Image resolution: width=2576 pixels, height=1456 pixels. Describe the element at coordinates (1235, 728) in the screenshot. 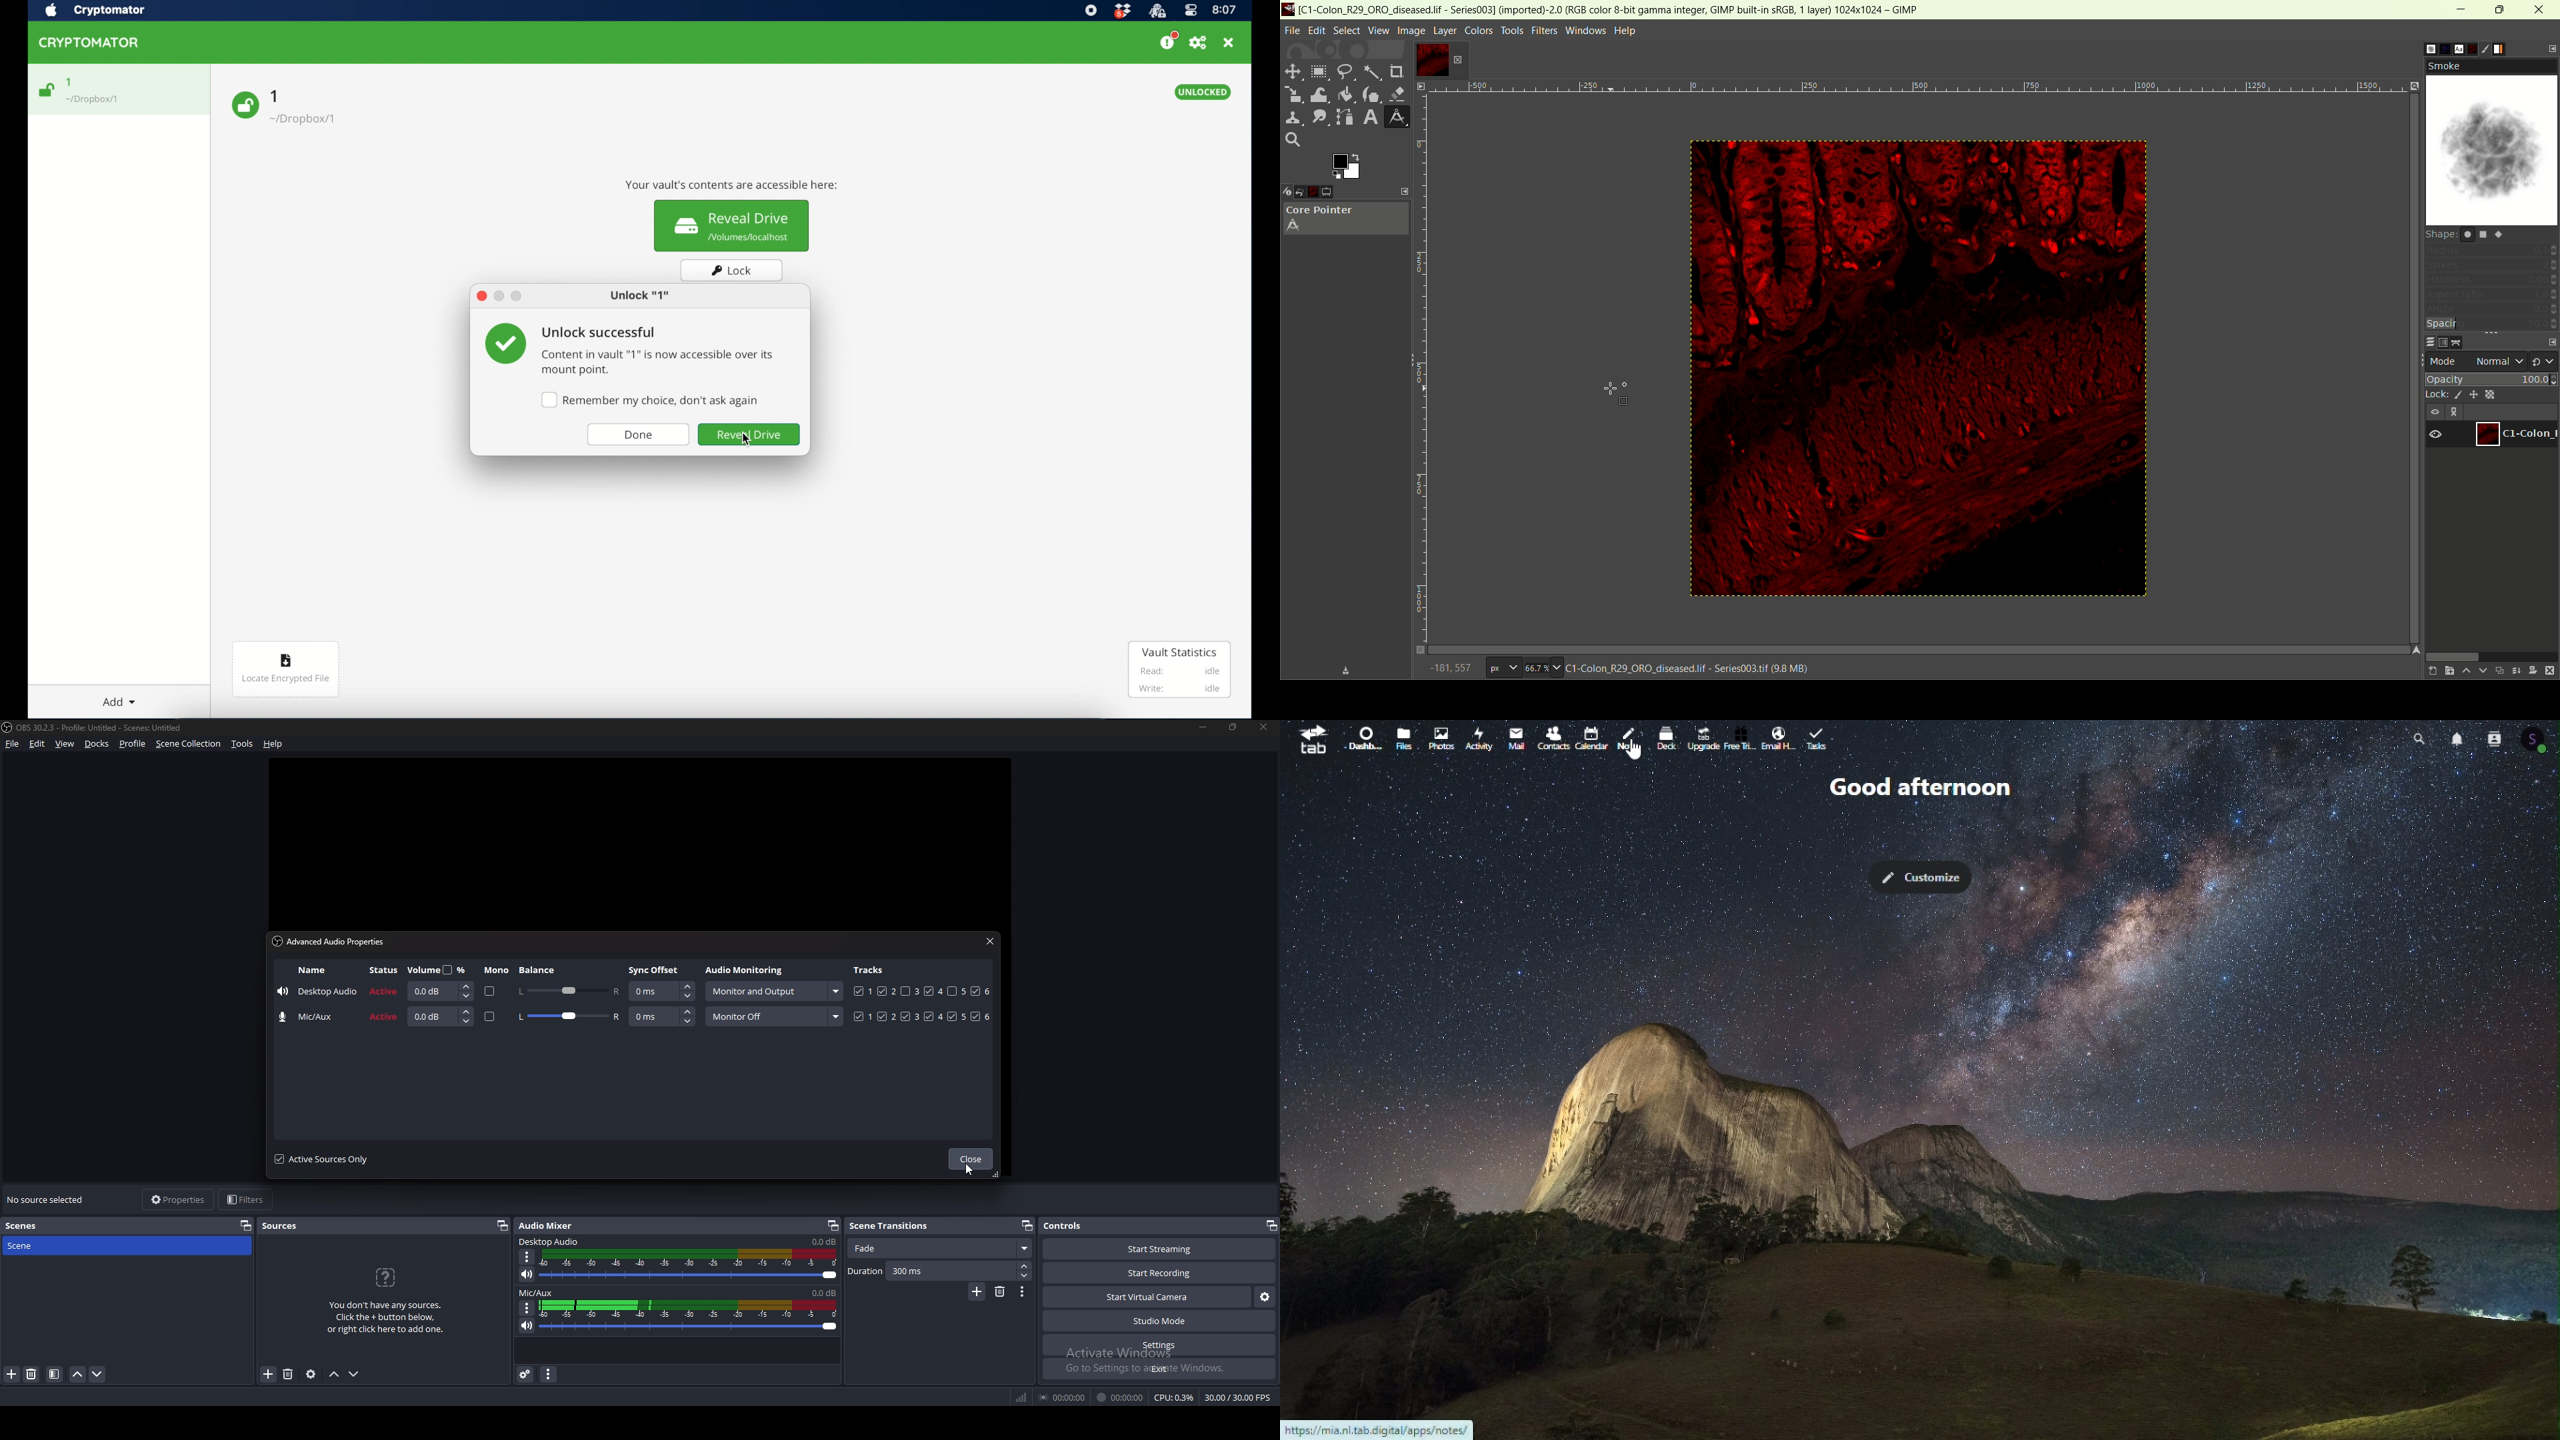

I see `resize` at that location.